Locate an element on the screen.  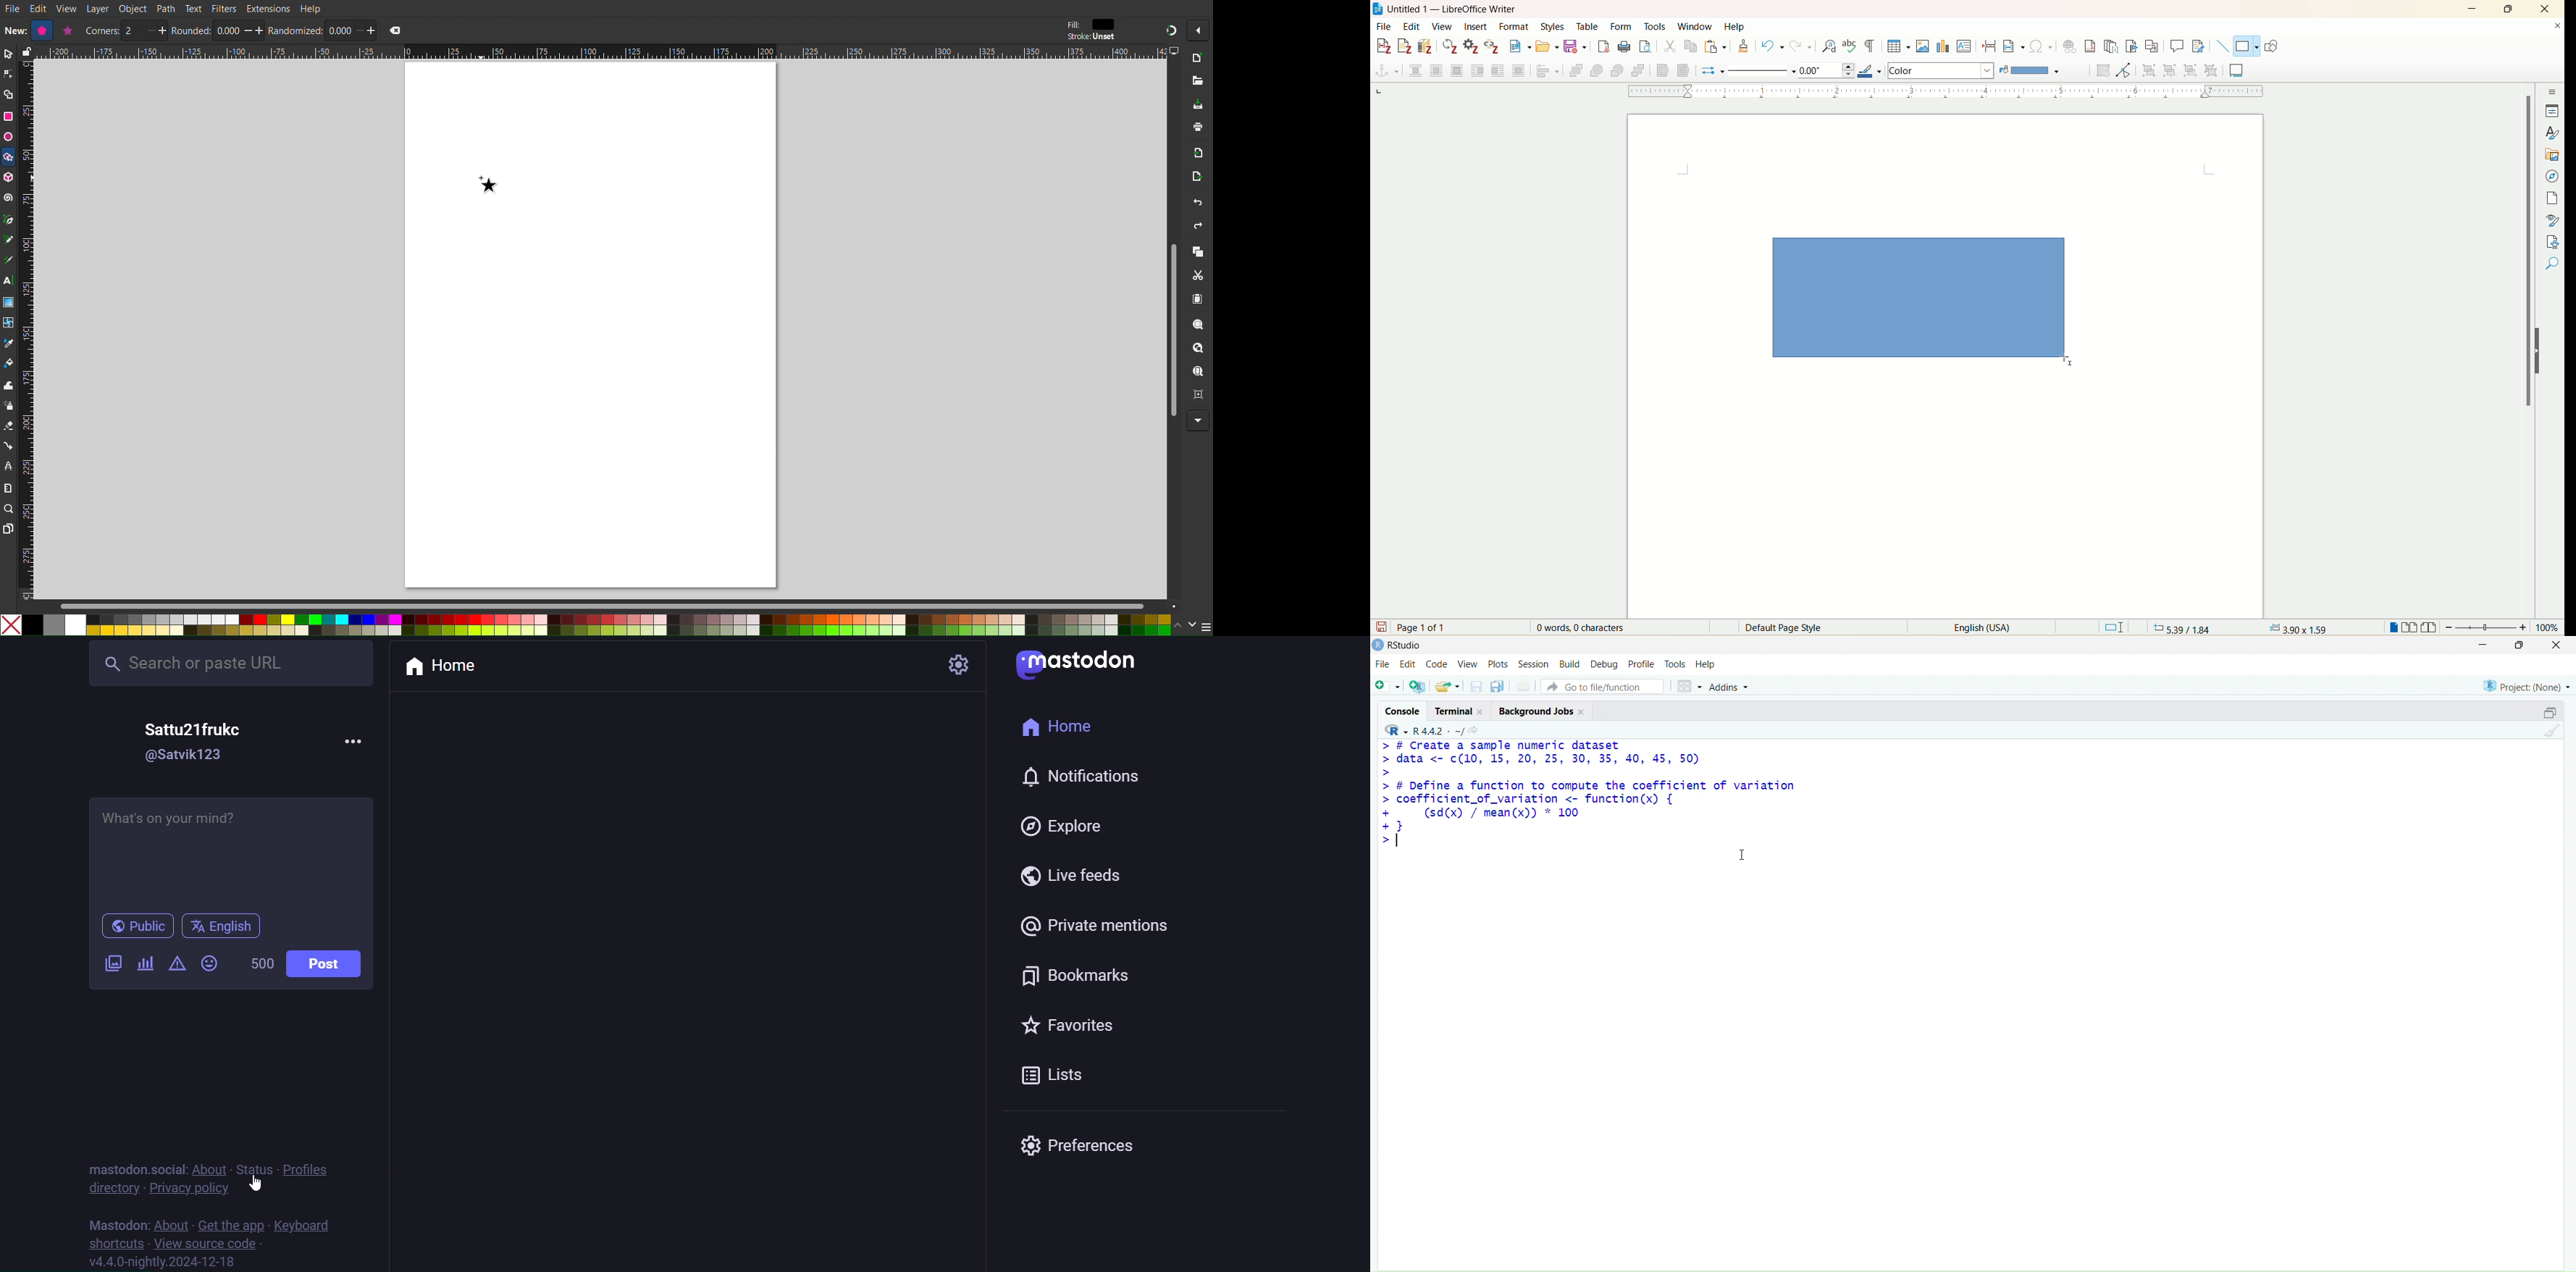
copy is located at coordinates (1497, 686).